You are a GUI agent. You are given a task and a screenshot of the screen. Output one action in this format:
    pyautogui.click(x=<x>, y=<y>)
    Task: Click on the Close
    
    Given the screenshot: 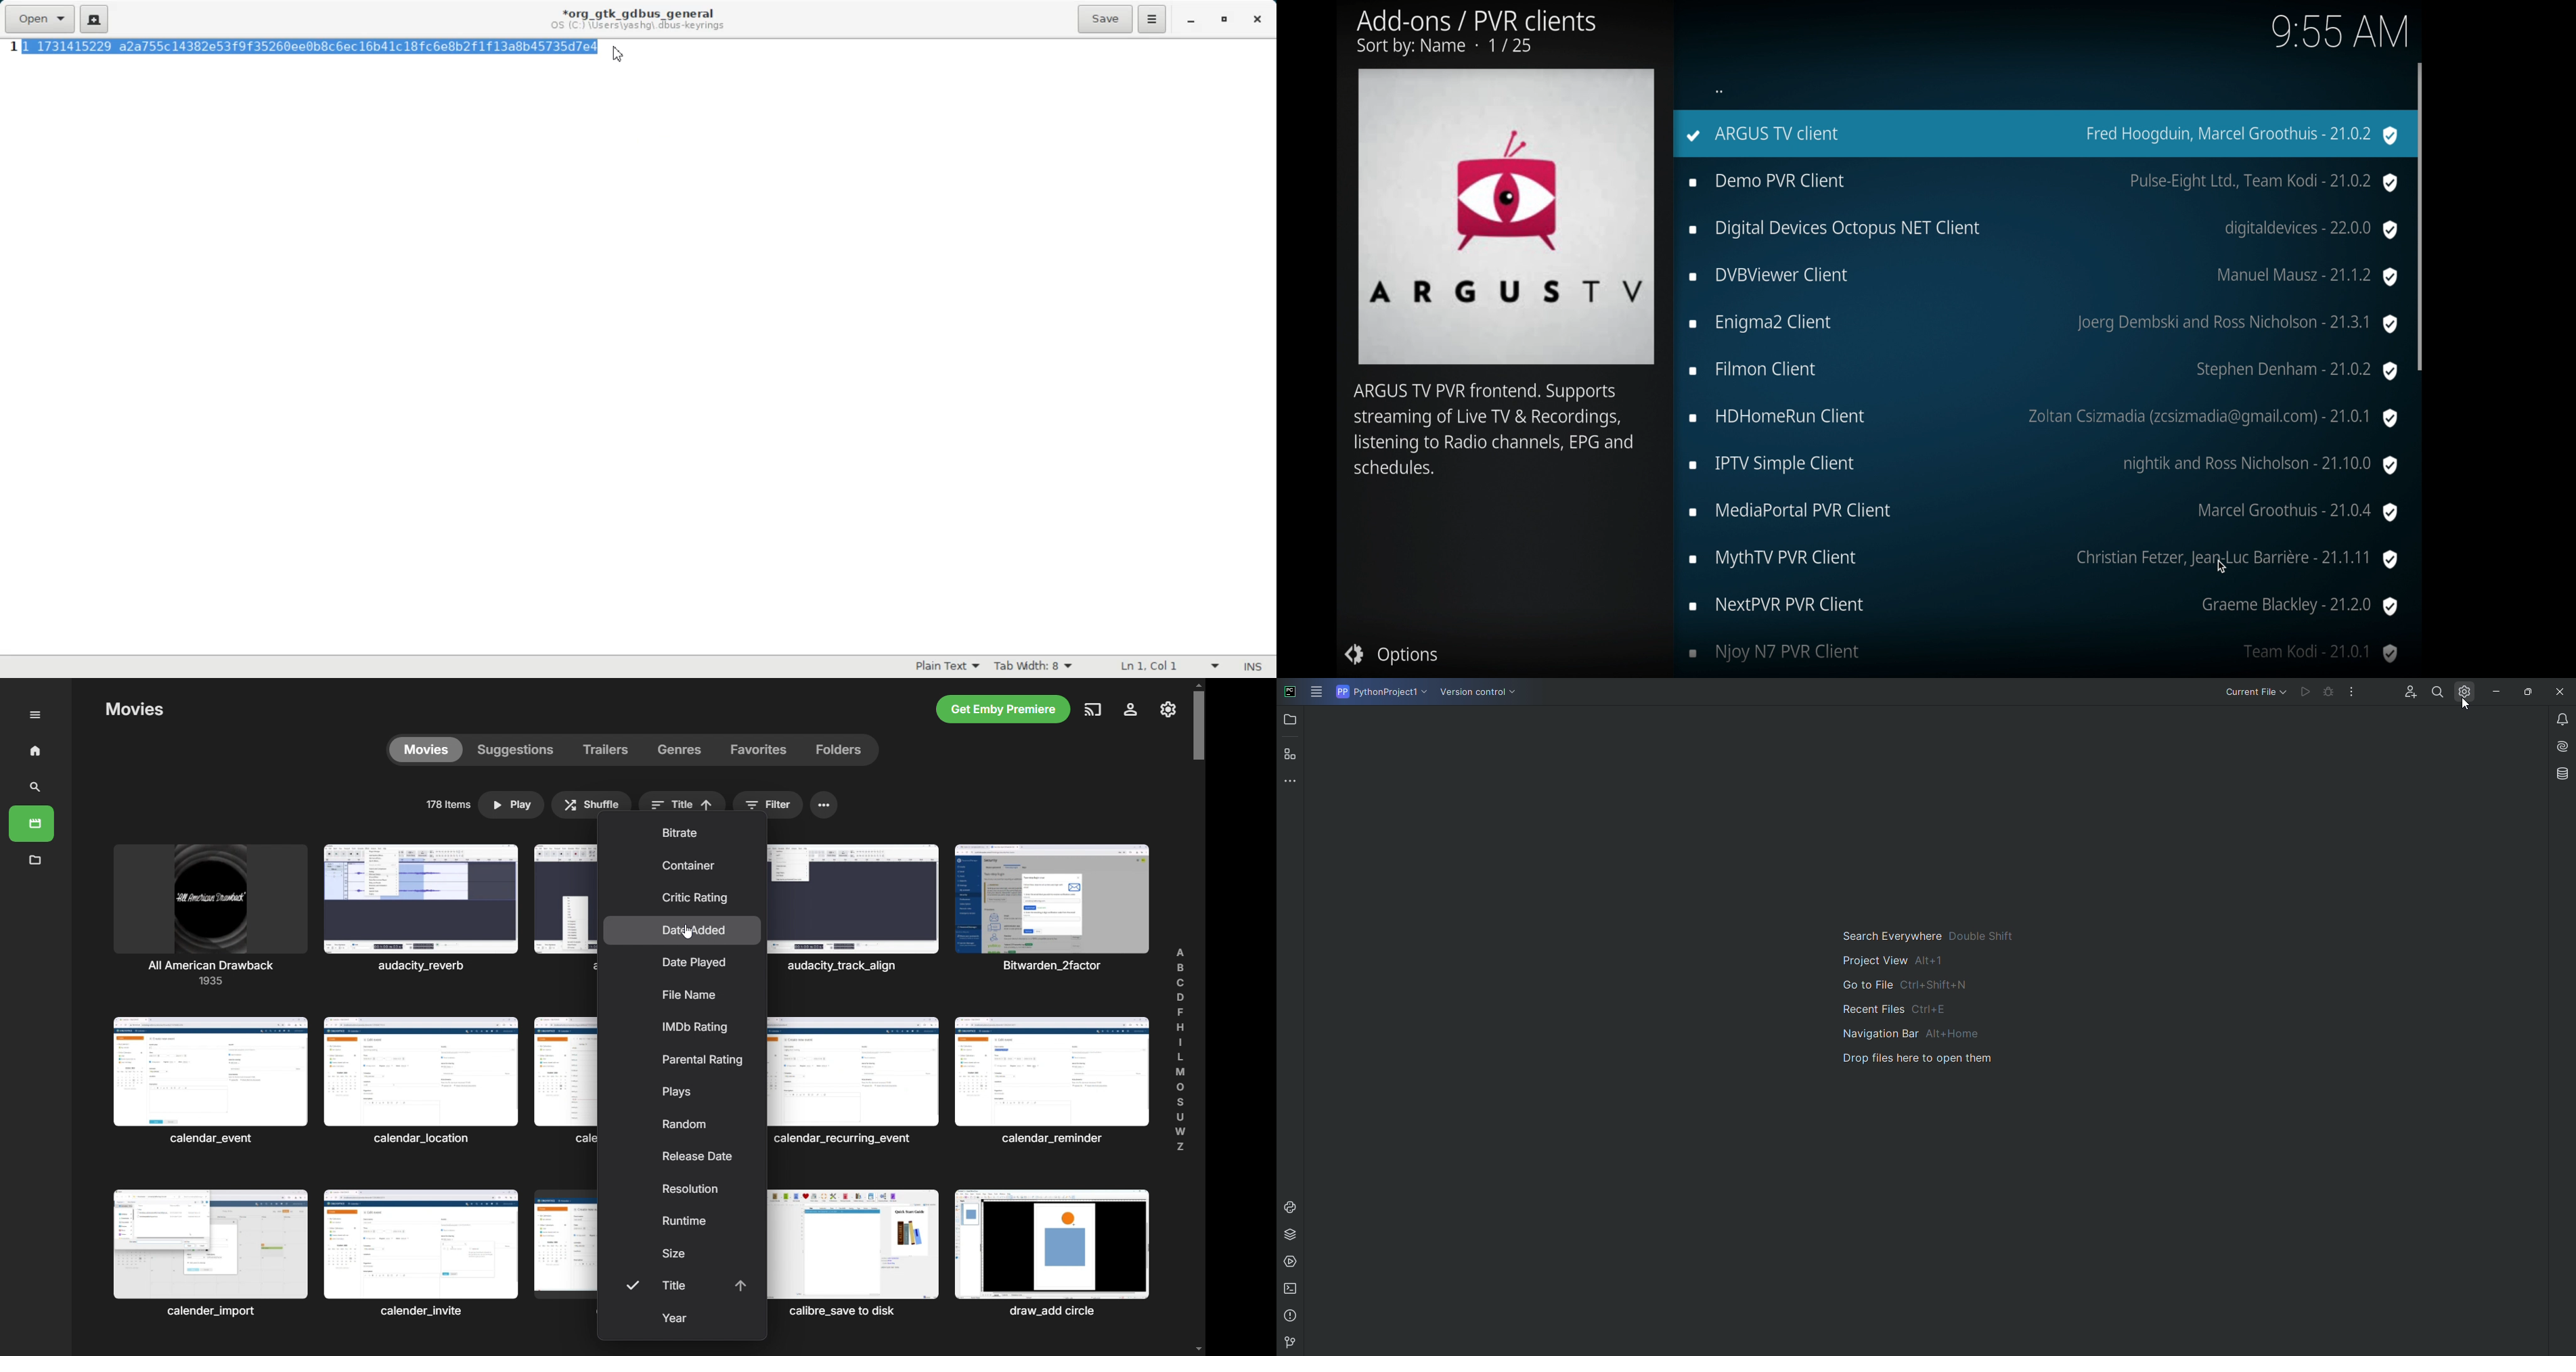 What is the action you would take?
    pyautogui.click(x=1256, y=20)
    